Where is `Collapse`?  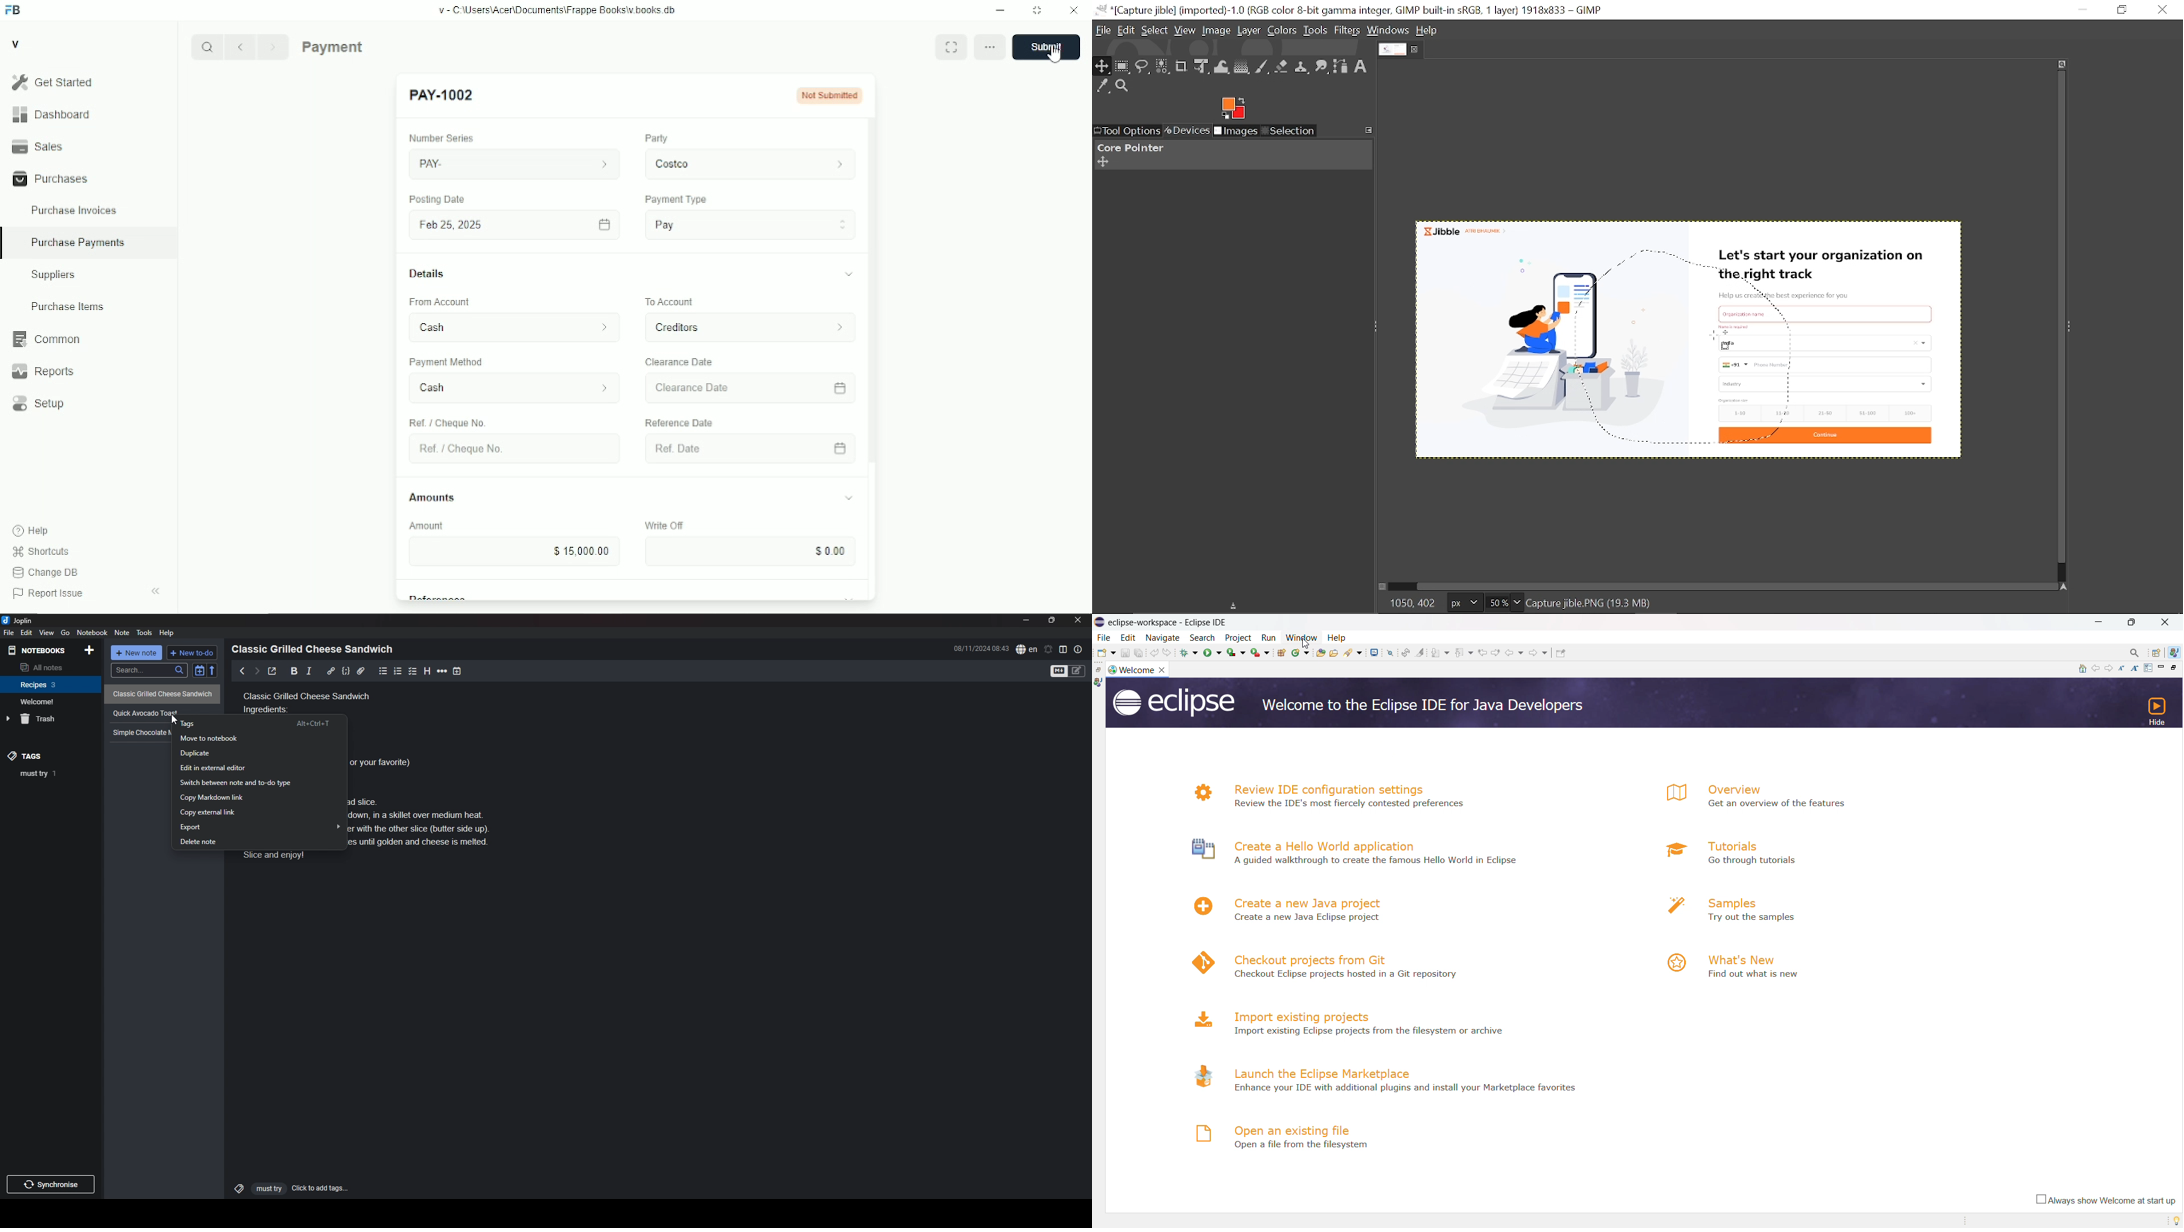 Collapse is located at coordinates (155, 591).